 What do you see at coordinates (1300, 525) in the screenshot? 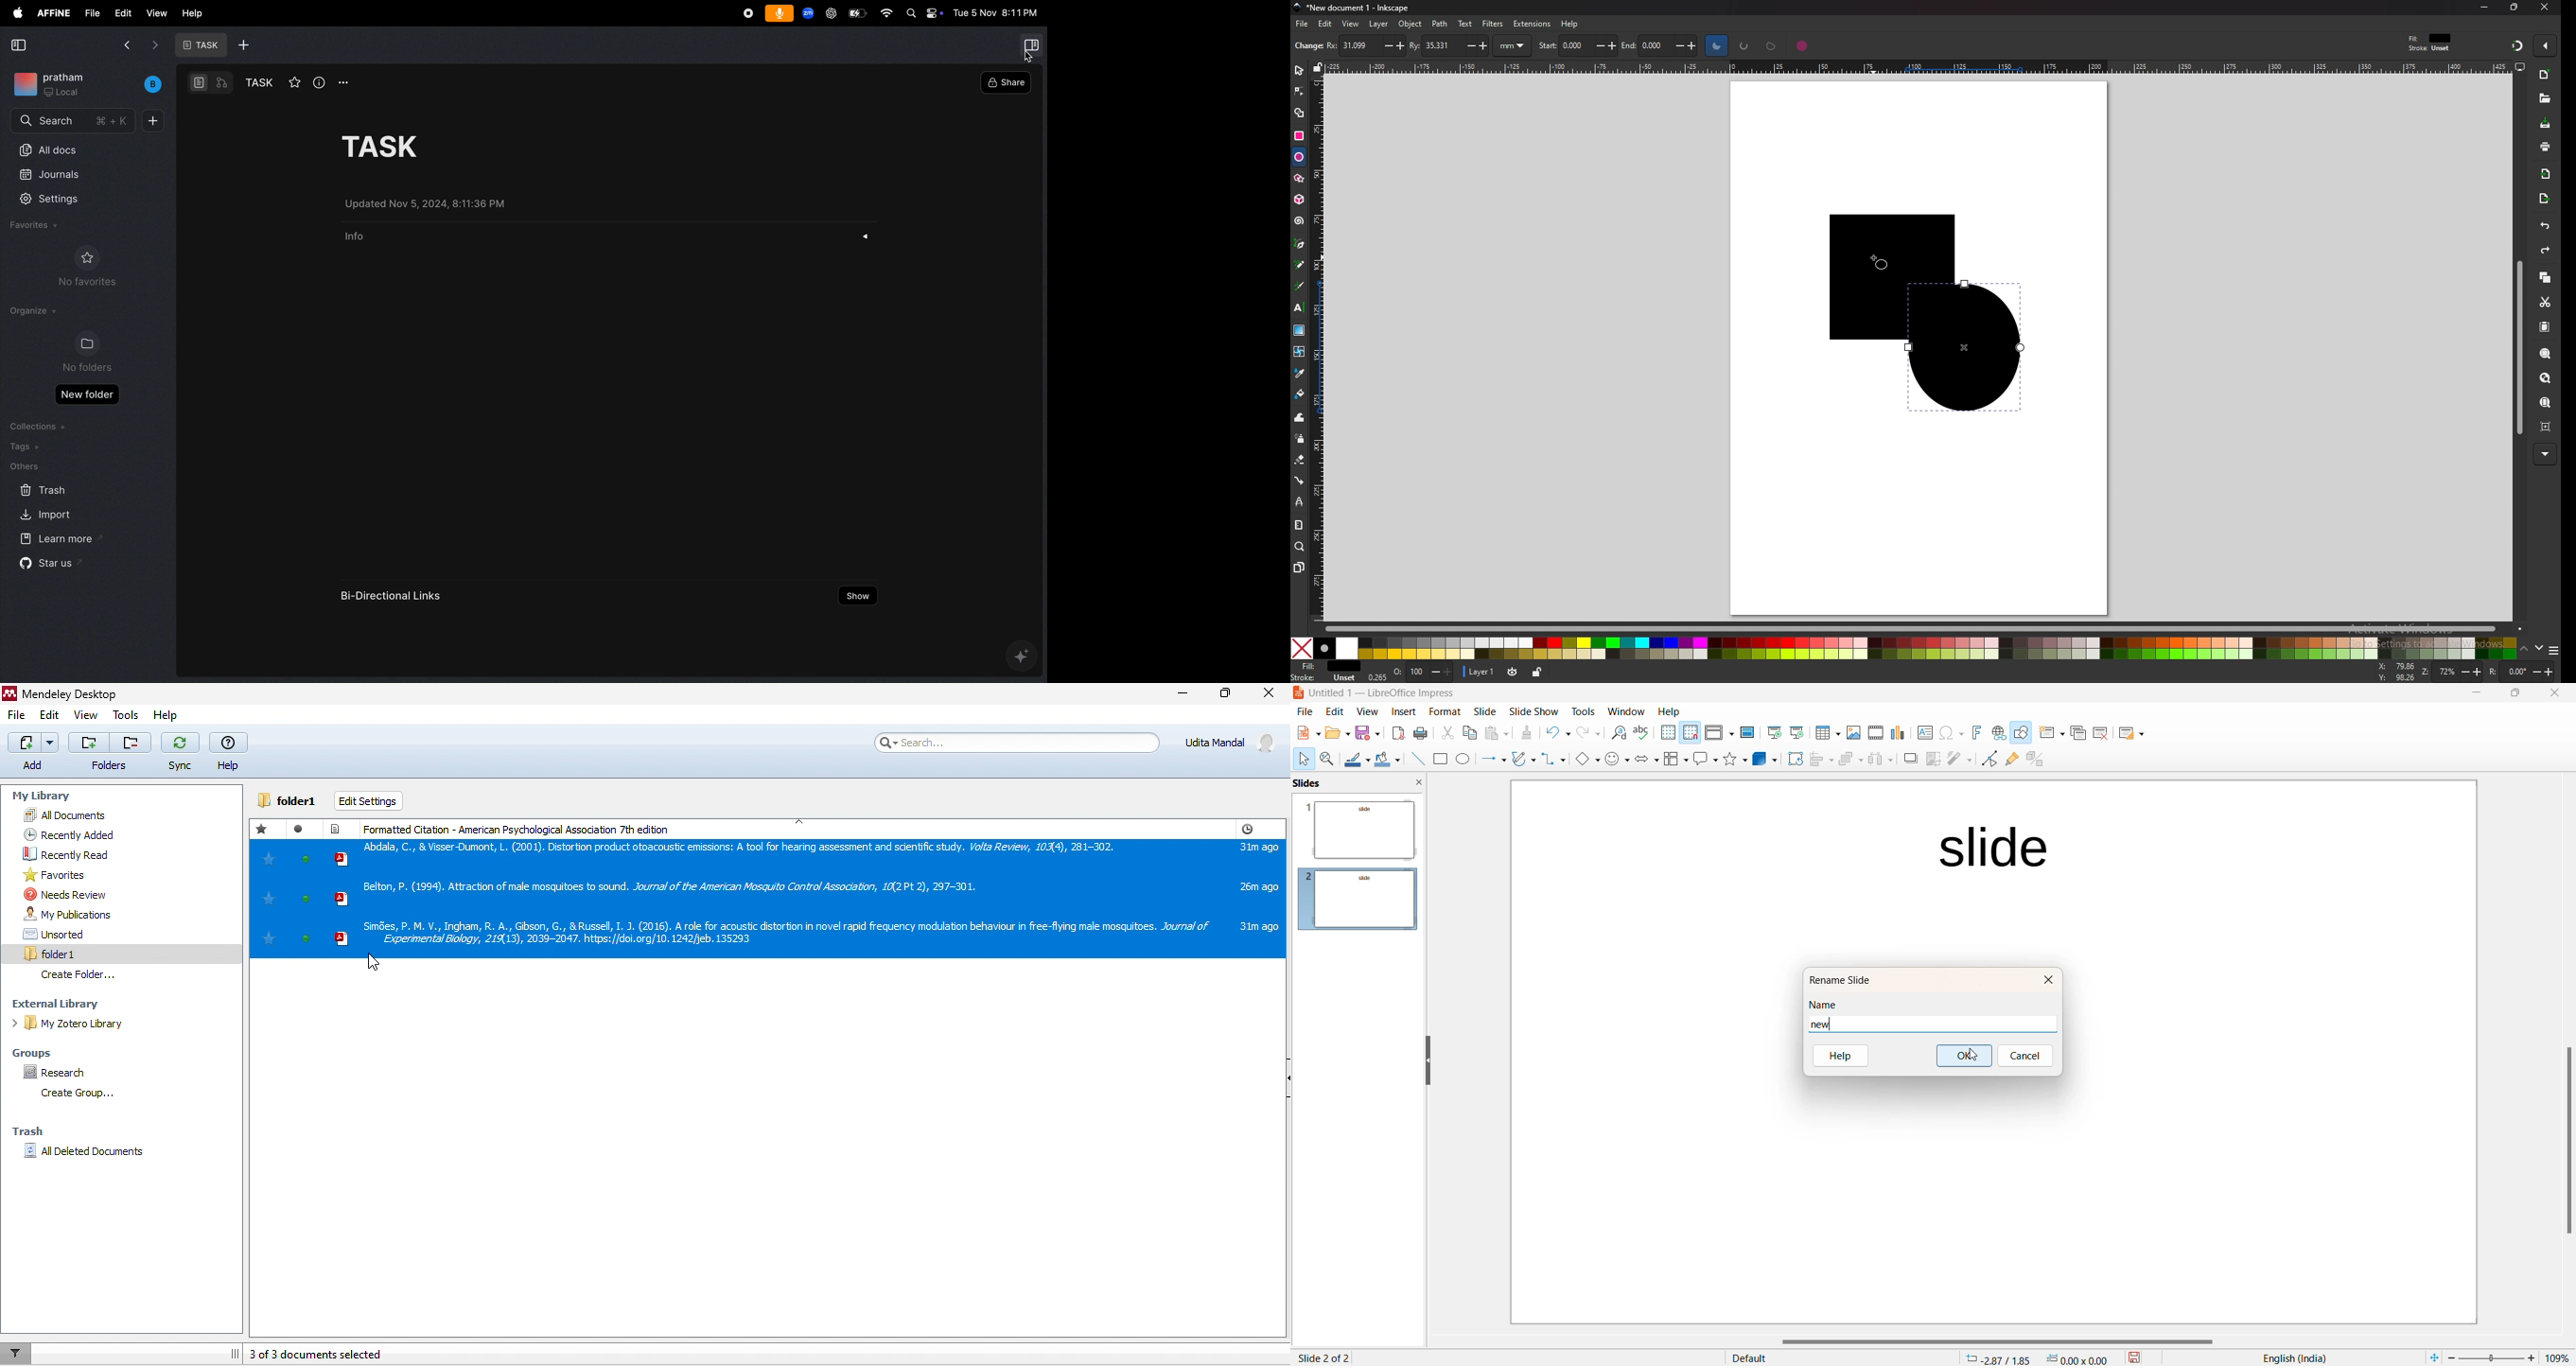
I see `measure` at bounding box center [1300, 525].